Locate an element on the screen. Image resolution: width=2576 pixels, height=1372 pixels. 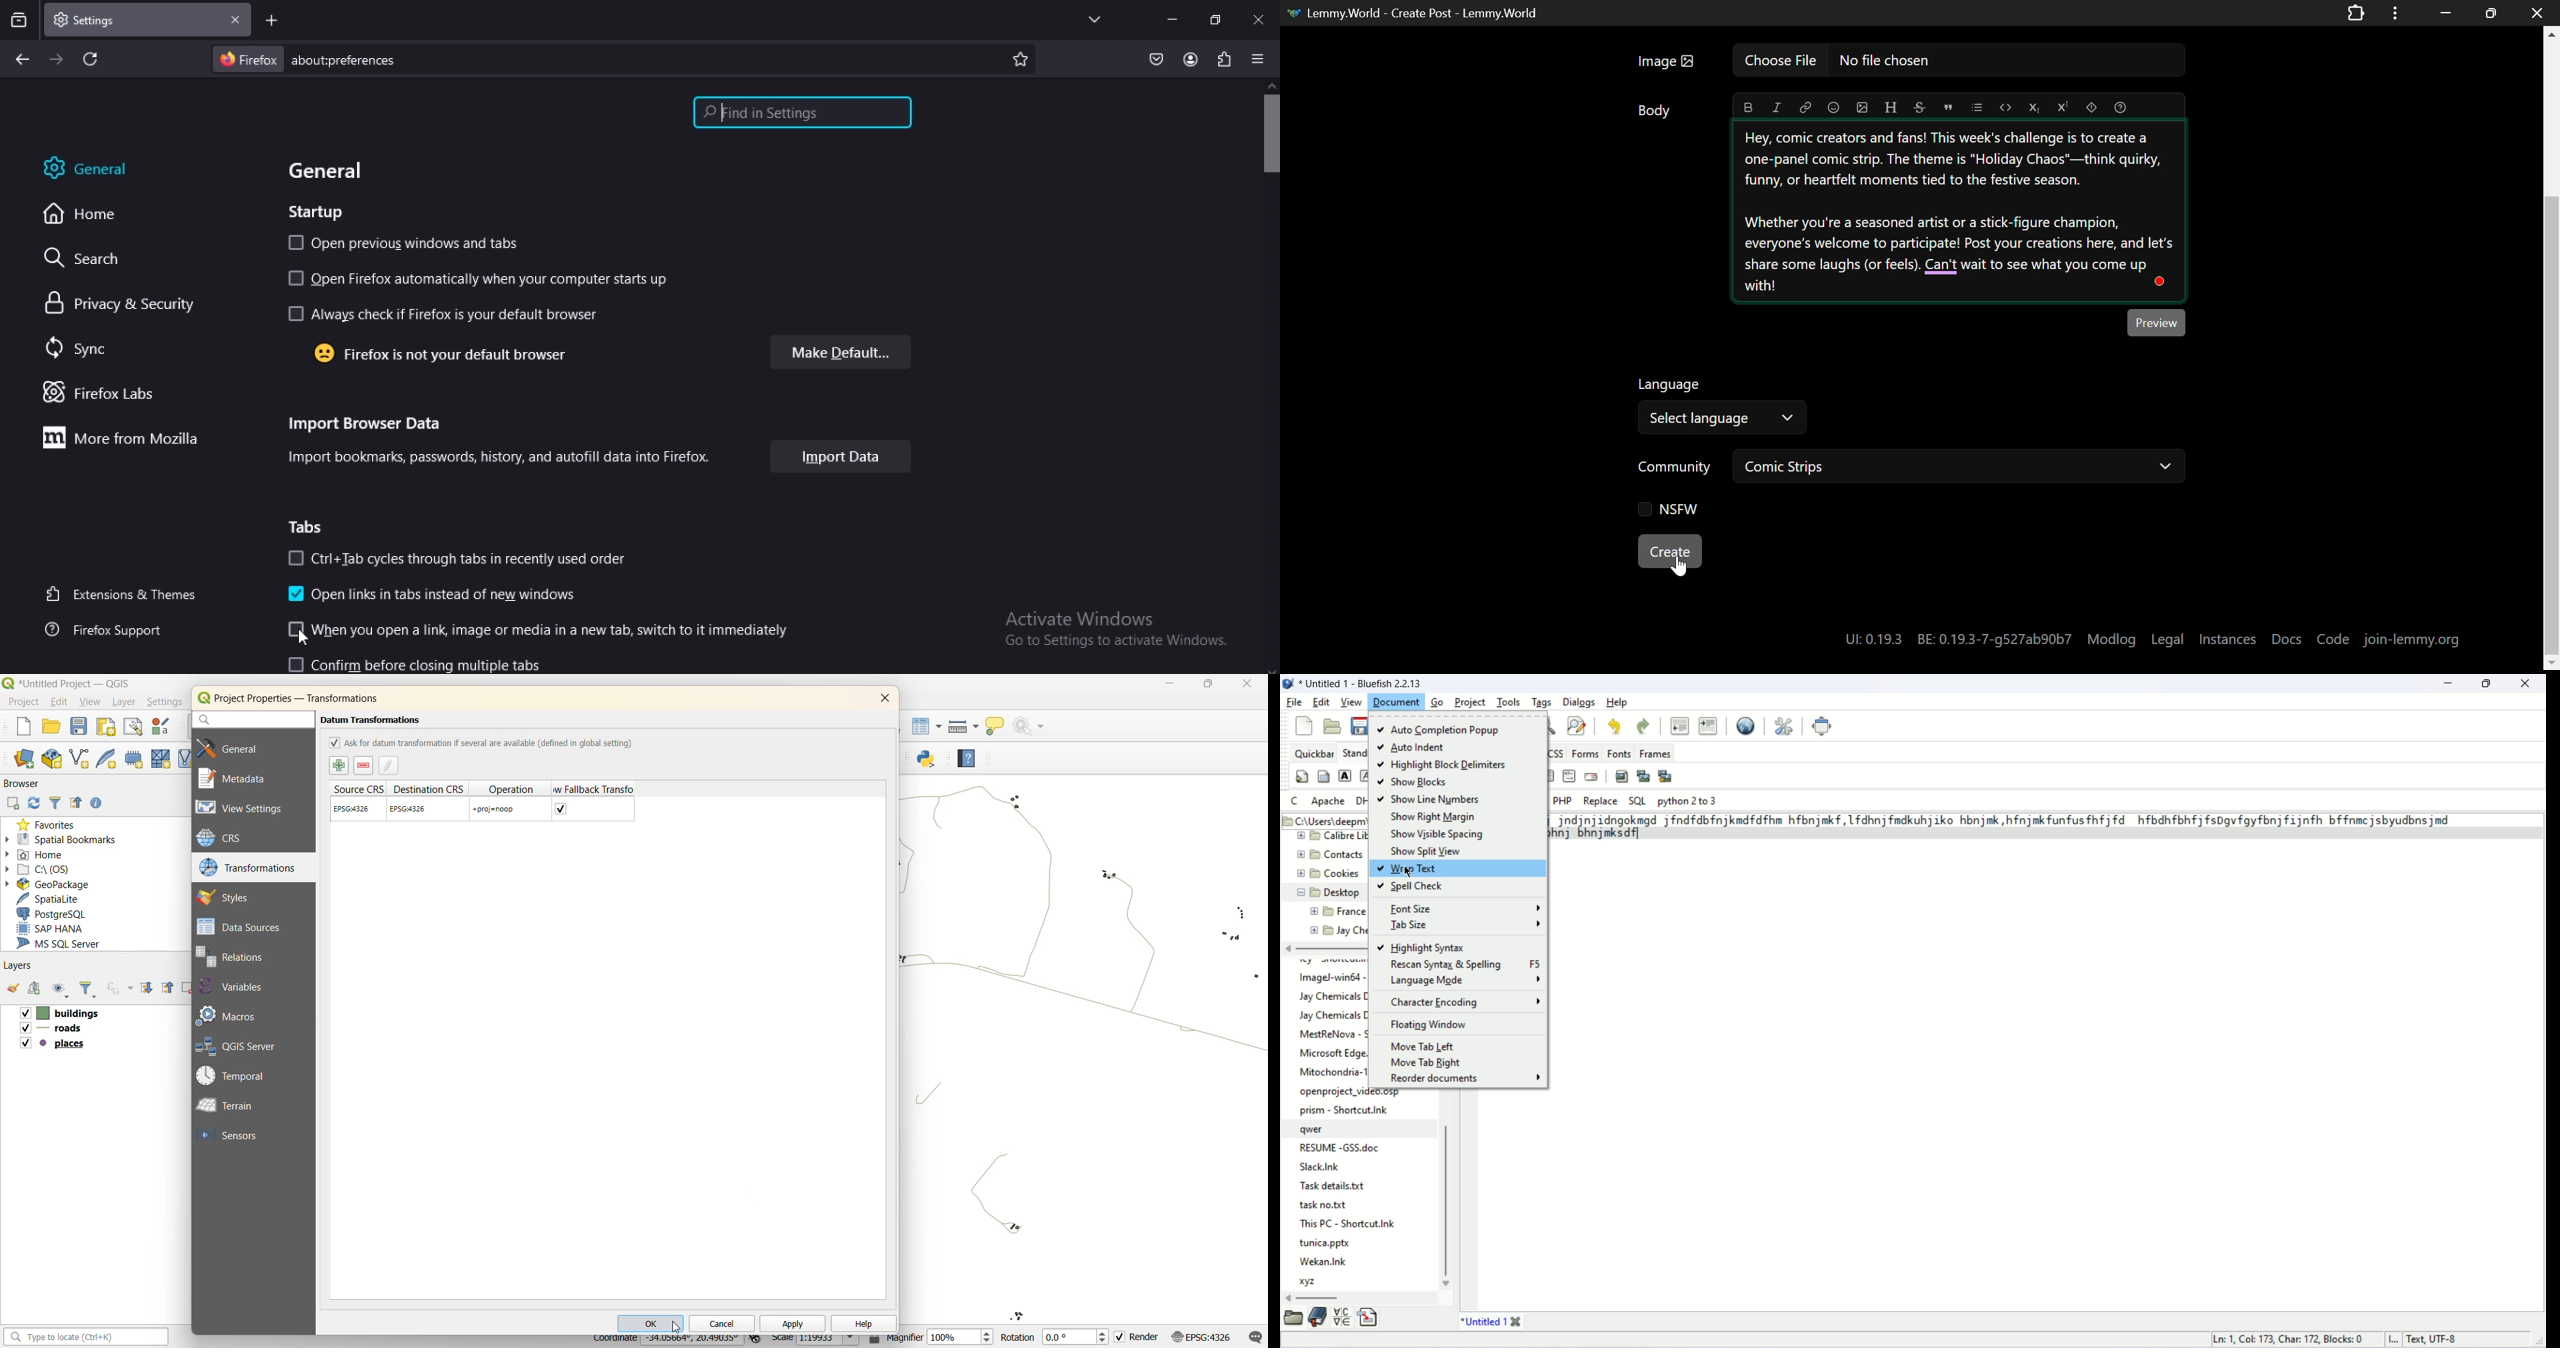
Create is located at coordinates (1671, 553).